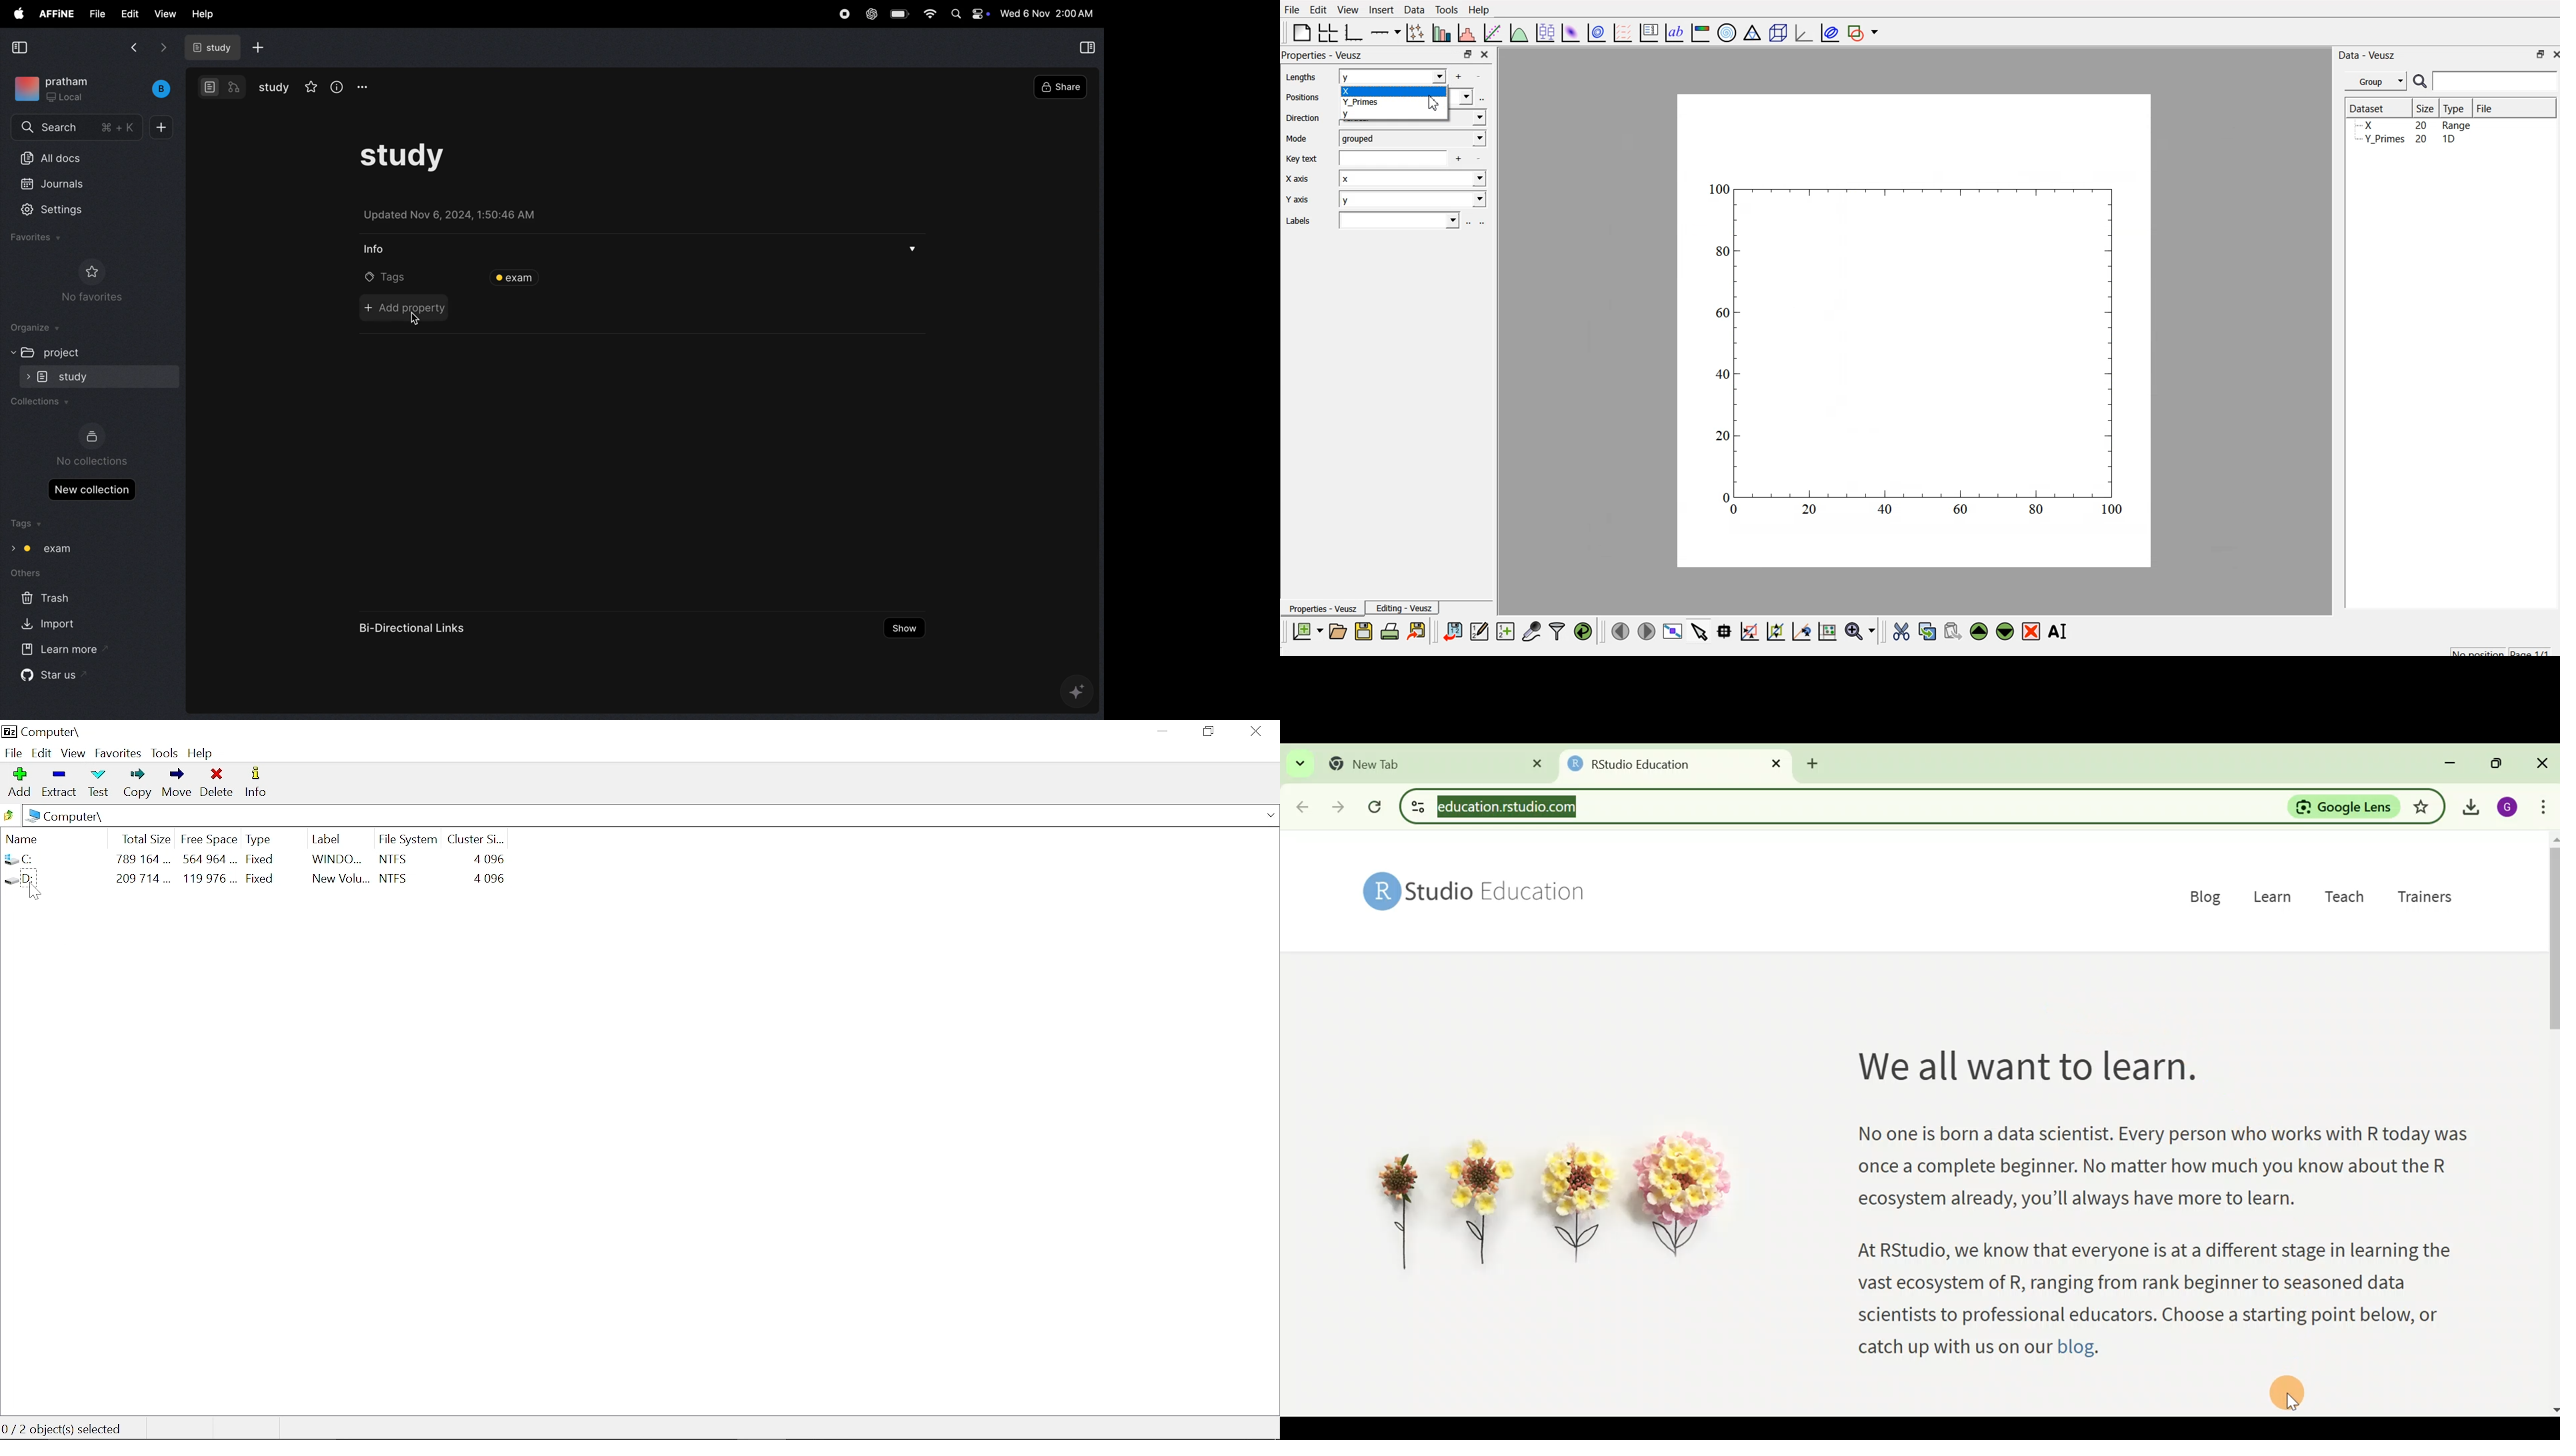 The width and height of the screenshot is (2576, 1456). I want to click on RStudio Education, so click(1636, 764).